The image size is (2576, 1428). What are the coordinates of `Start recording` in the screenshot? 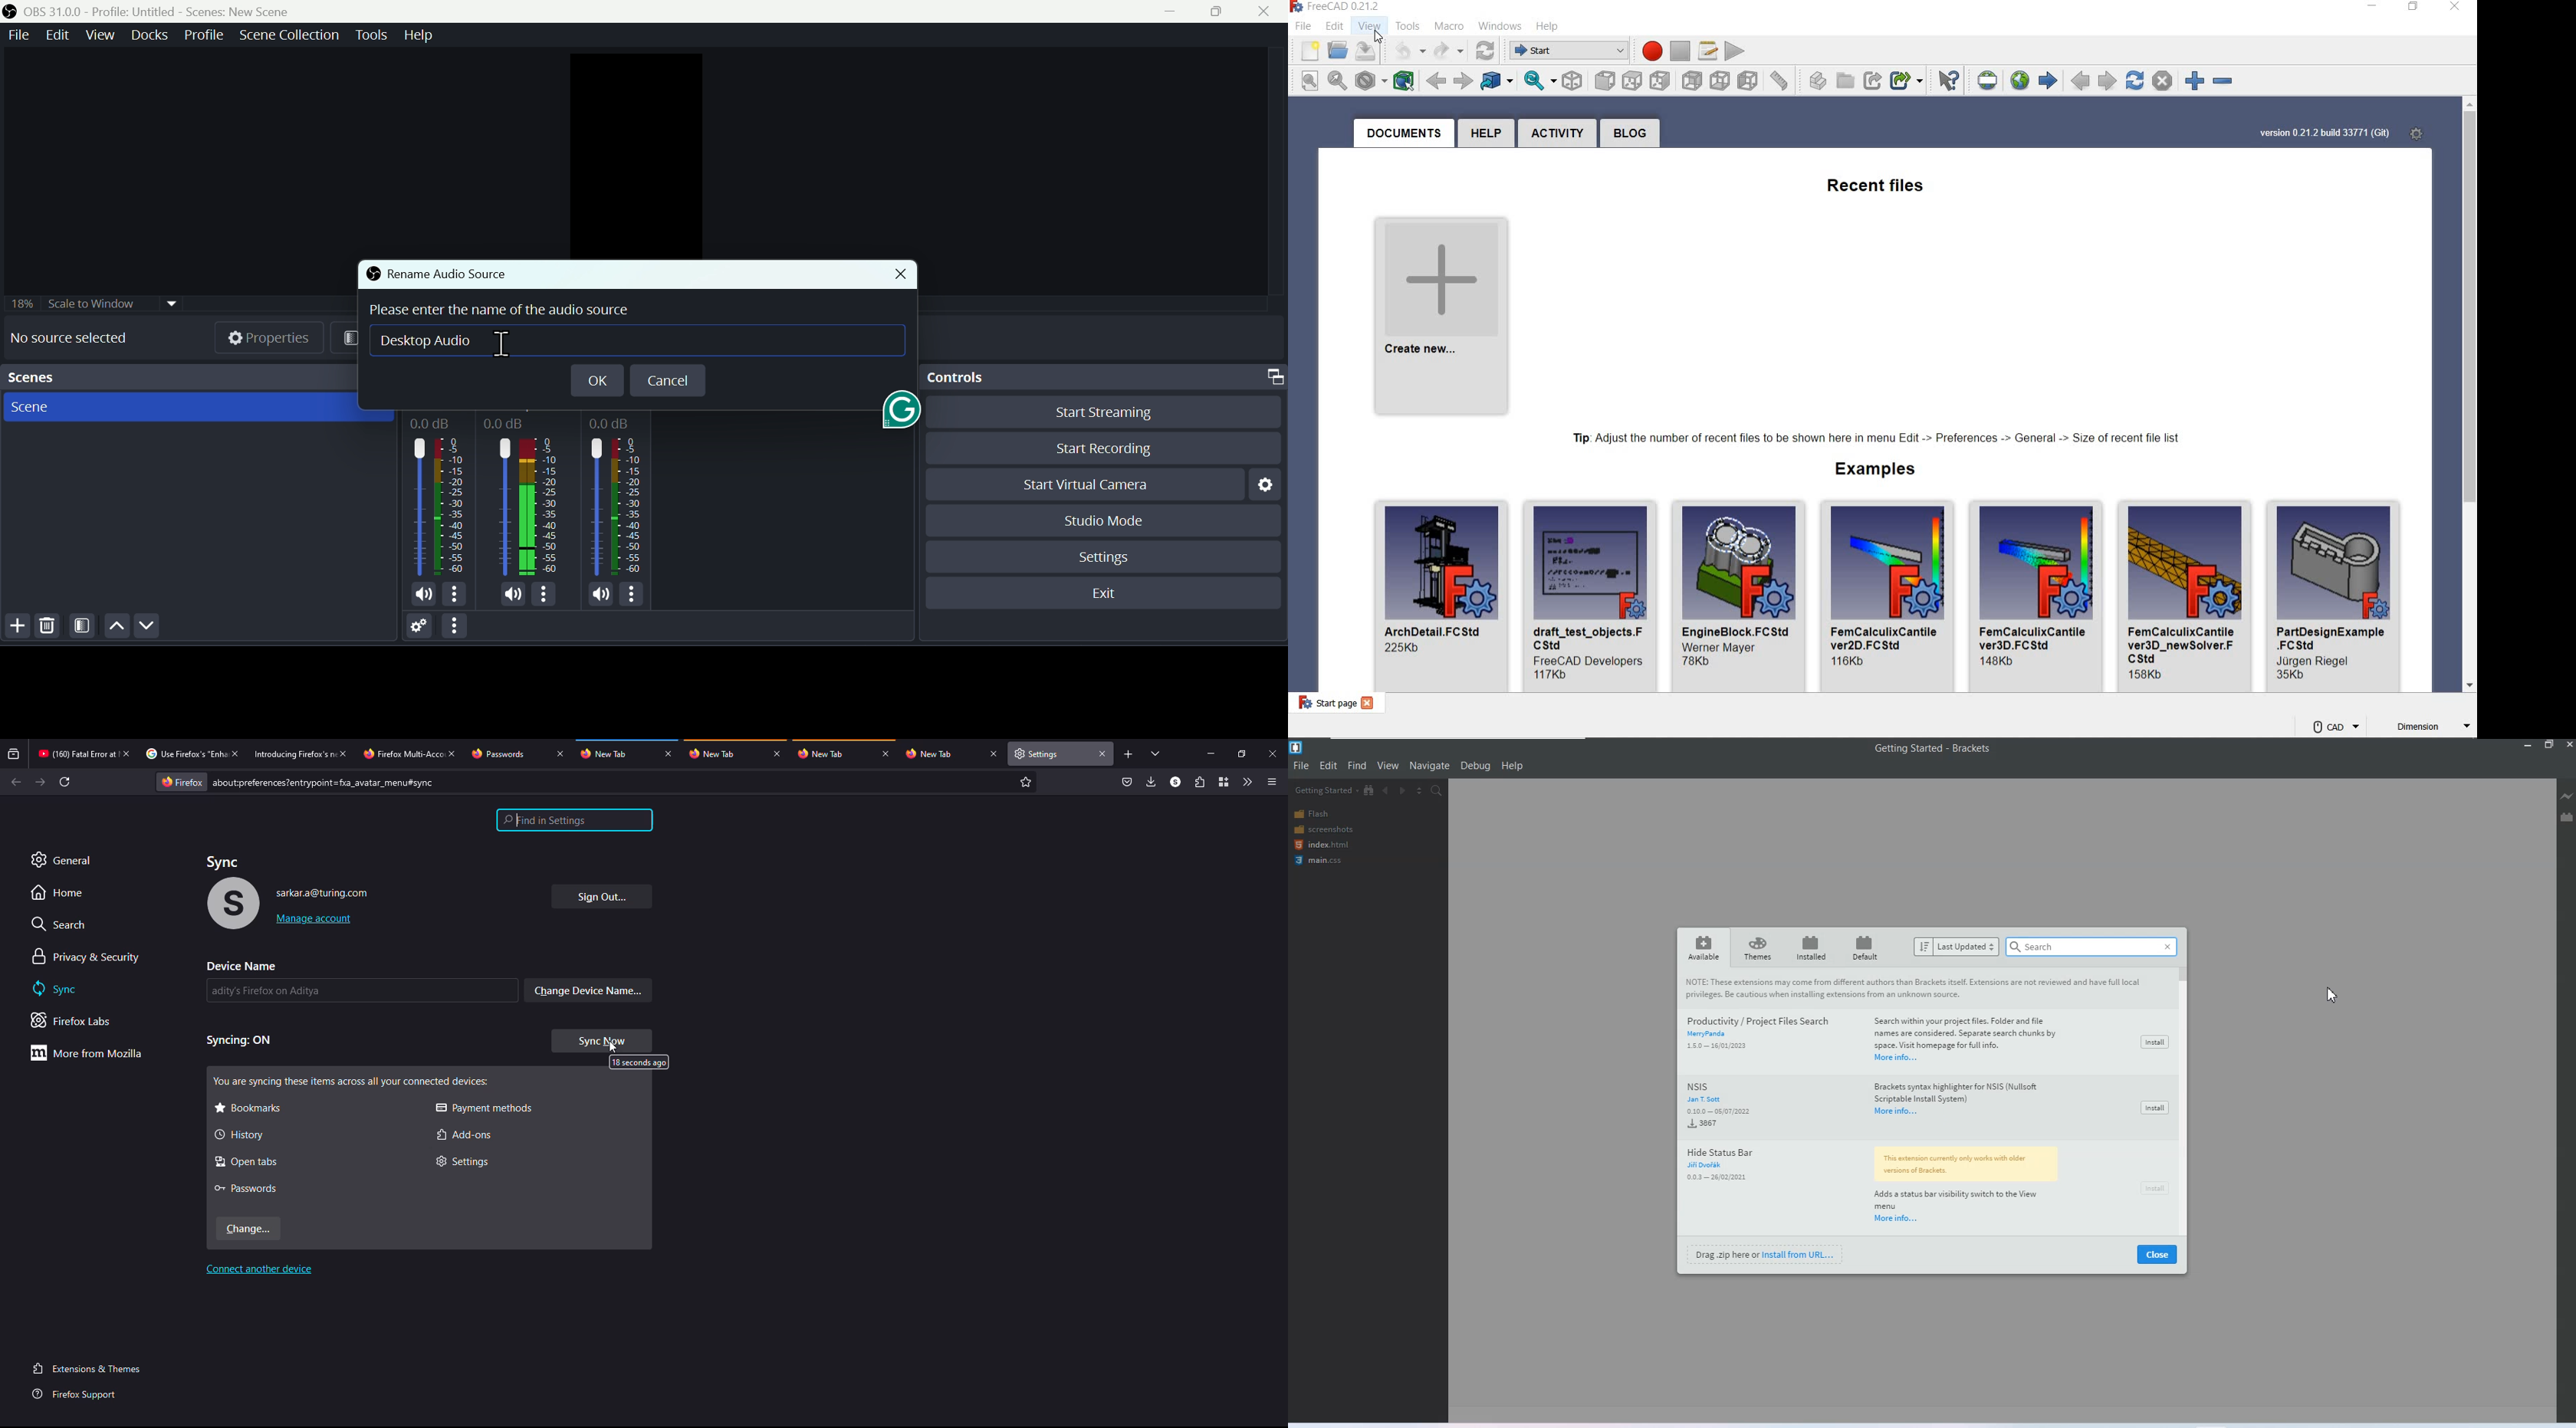 It's located at (1095, 449).